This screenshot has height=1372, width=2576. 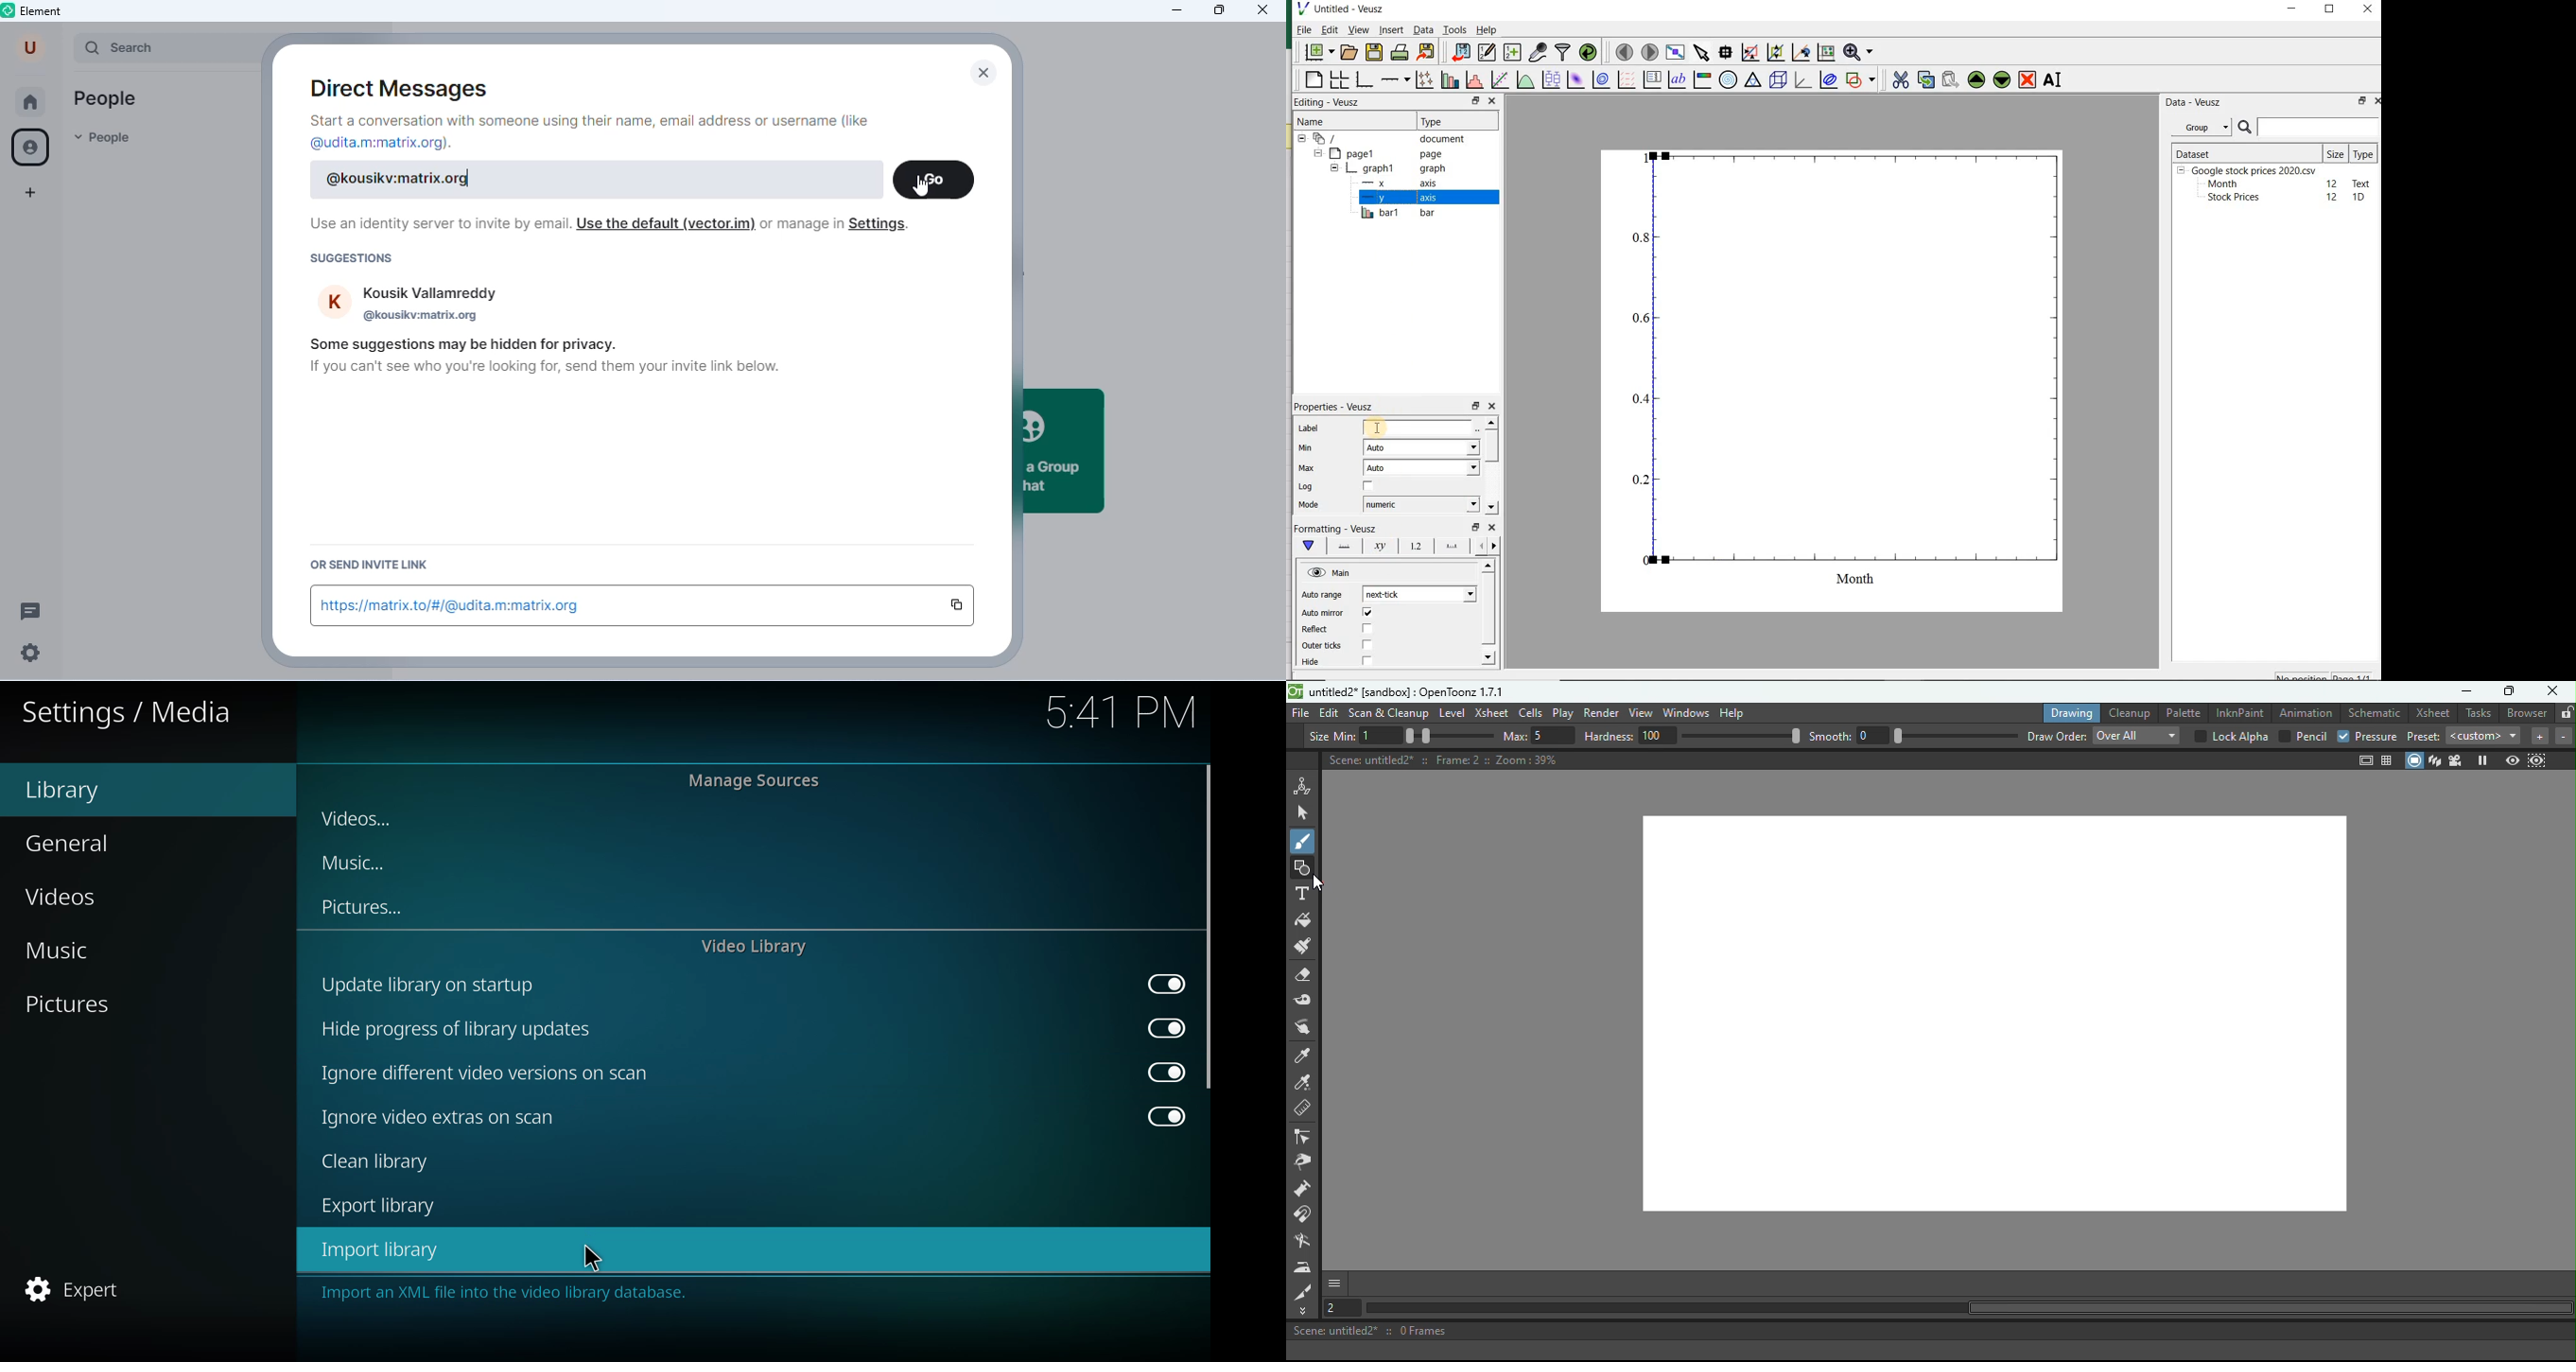 What do you see at coordinates (1218, 9) in the screenshot?
I see `maximize` at bounding box center [1218, 9].